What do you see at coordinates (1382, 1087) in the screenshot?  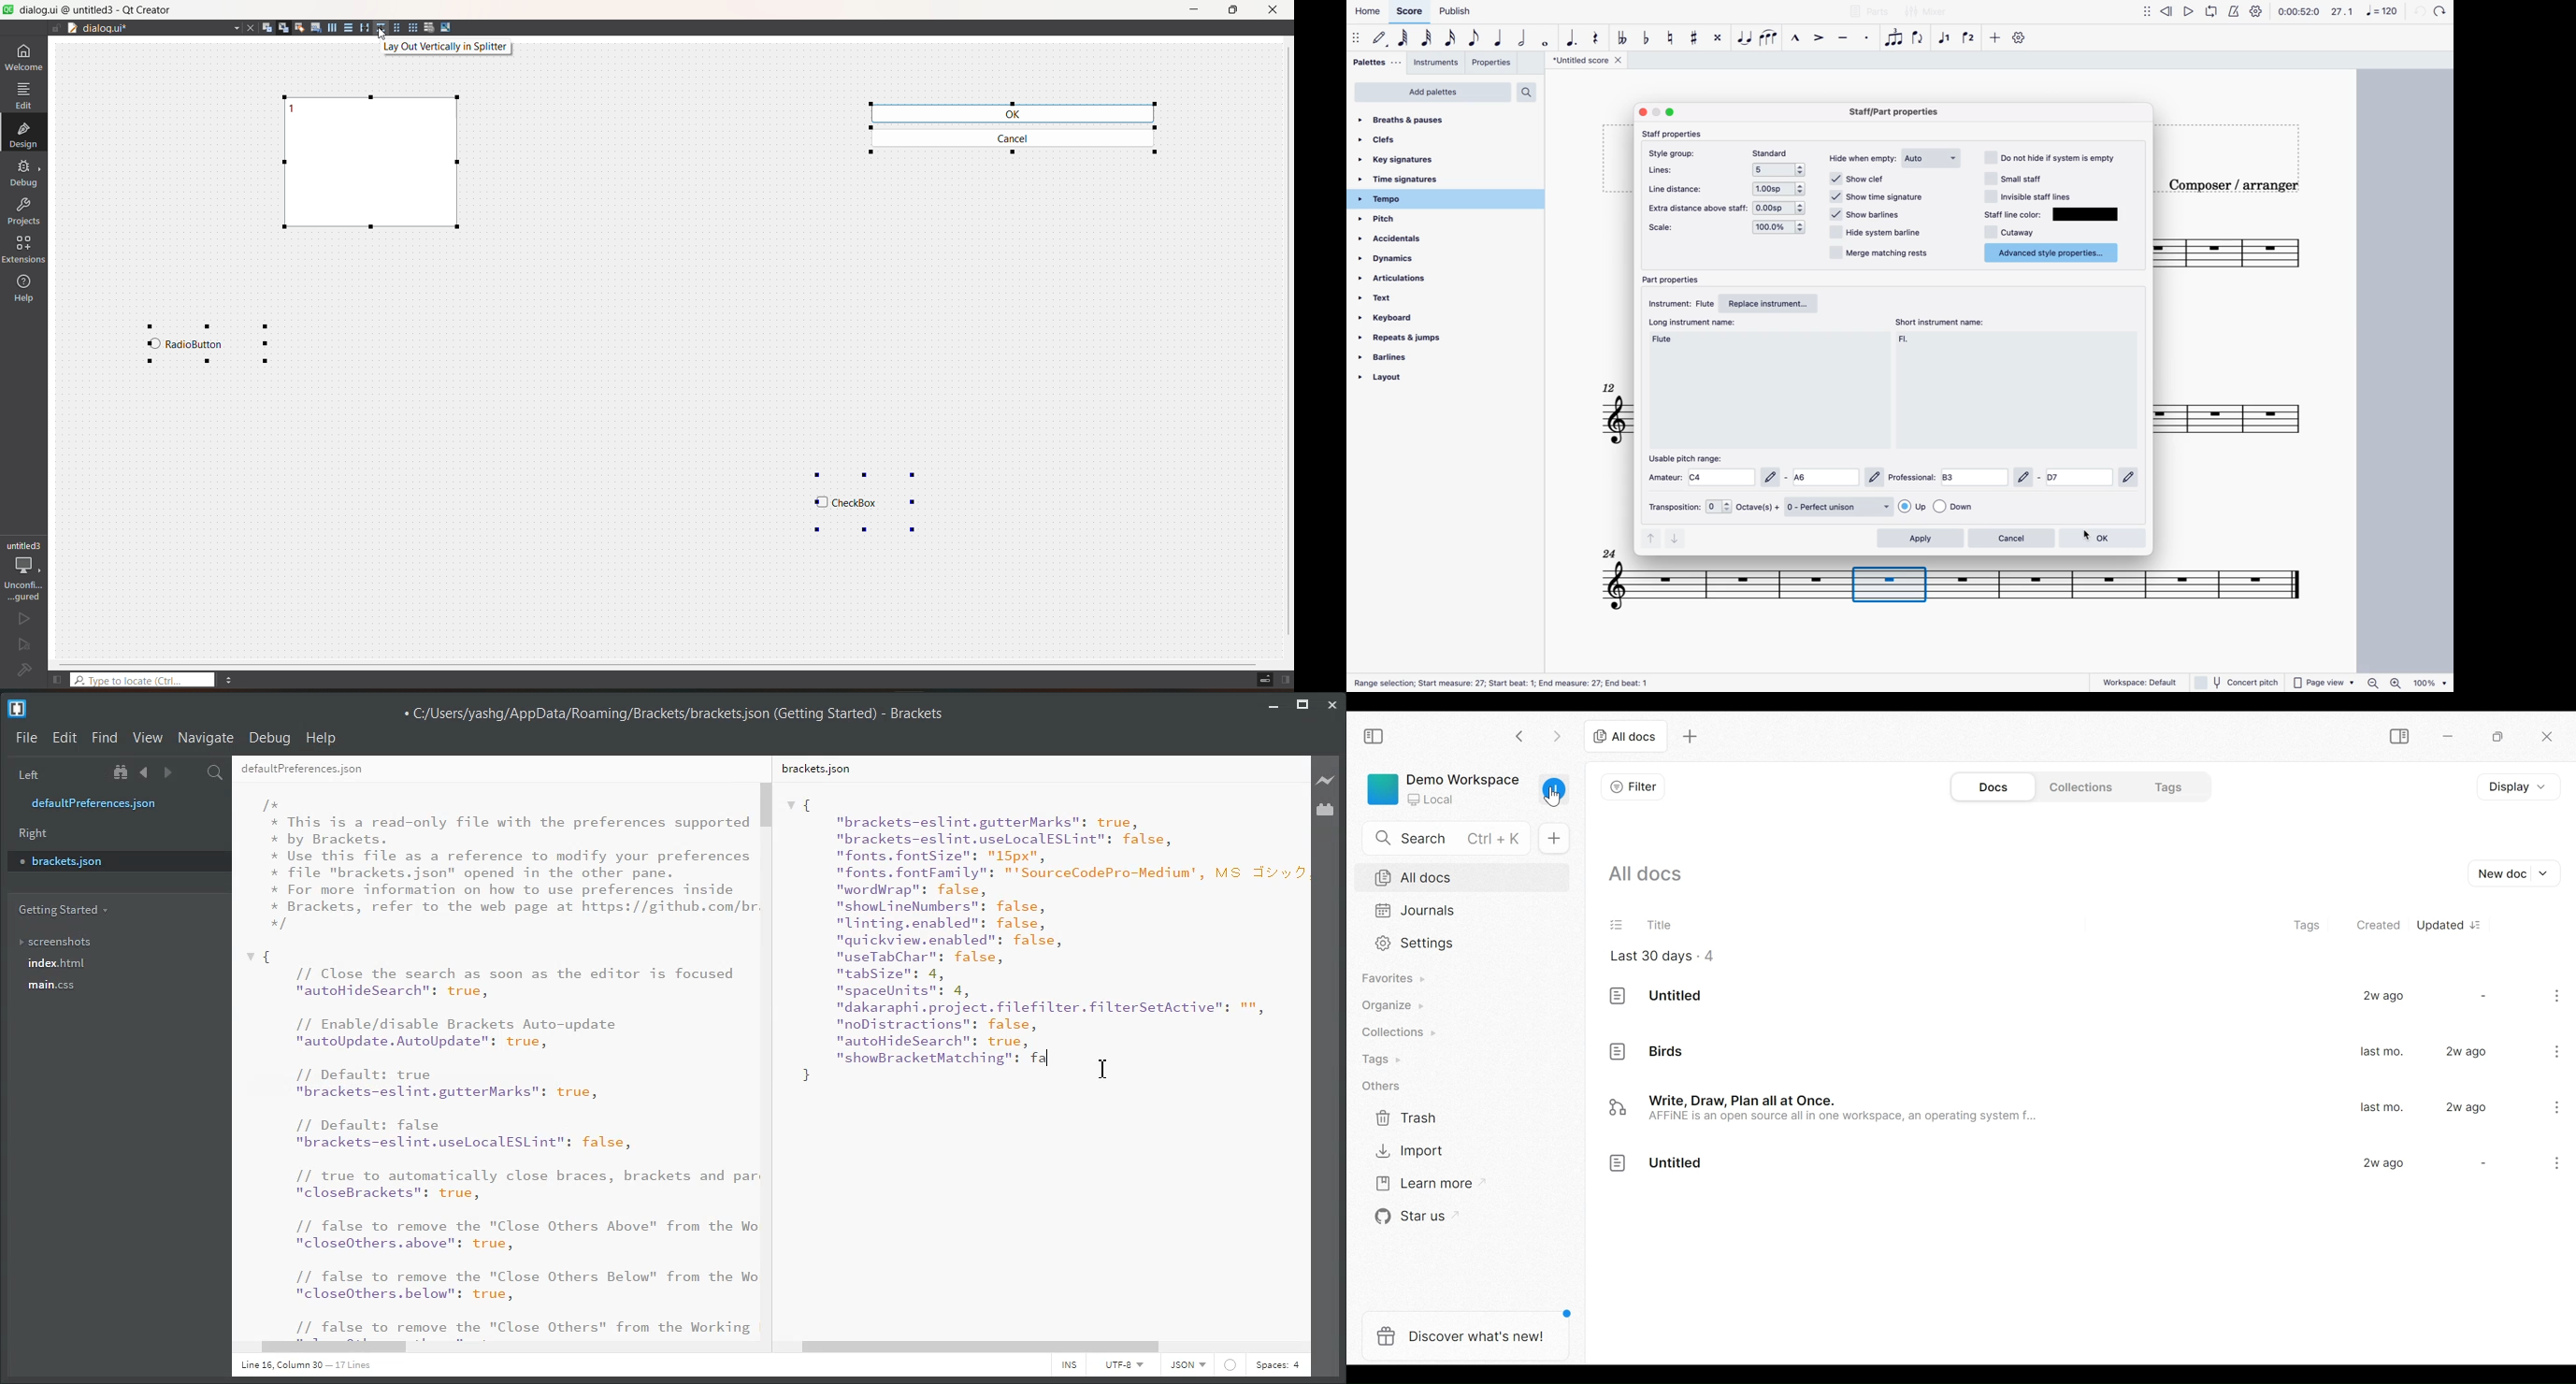 I see `Others` at bounding box center [1382, 1087].